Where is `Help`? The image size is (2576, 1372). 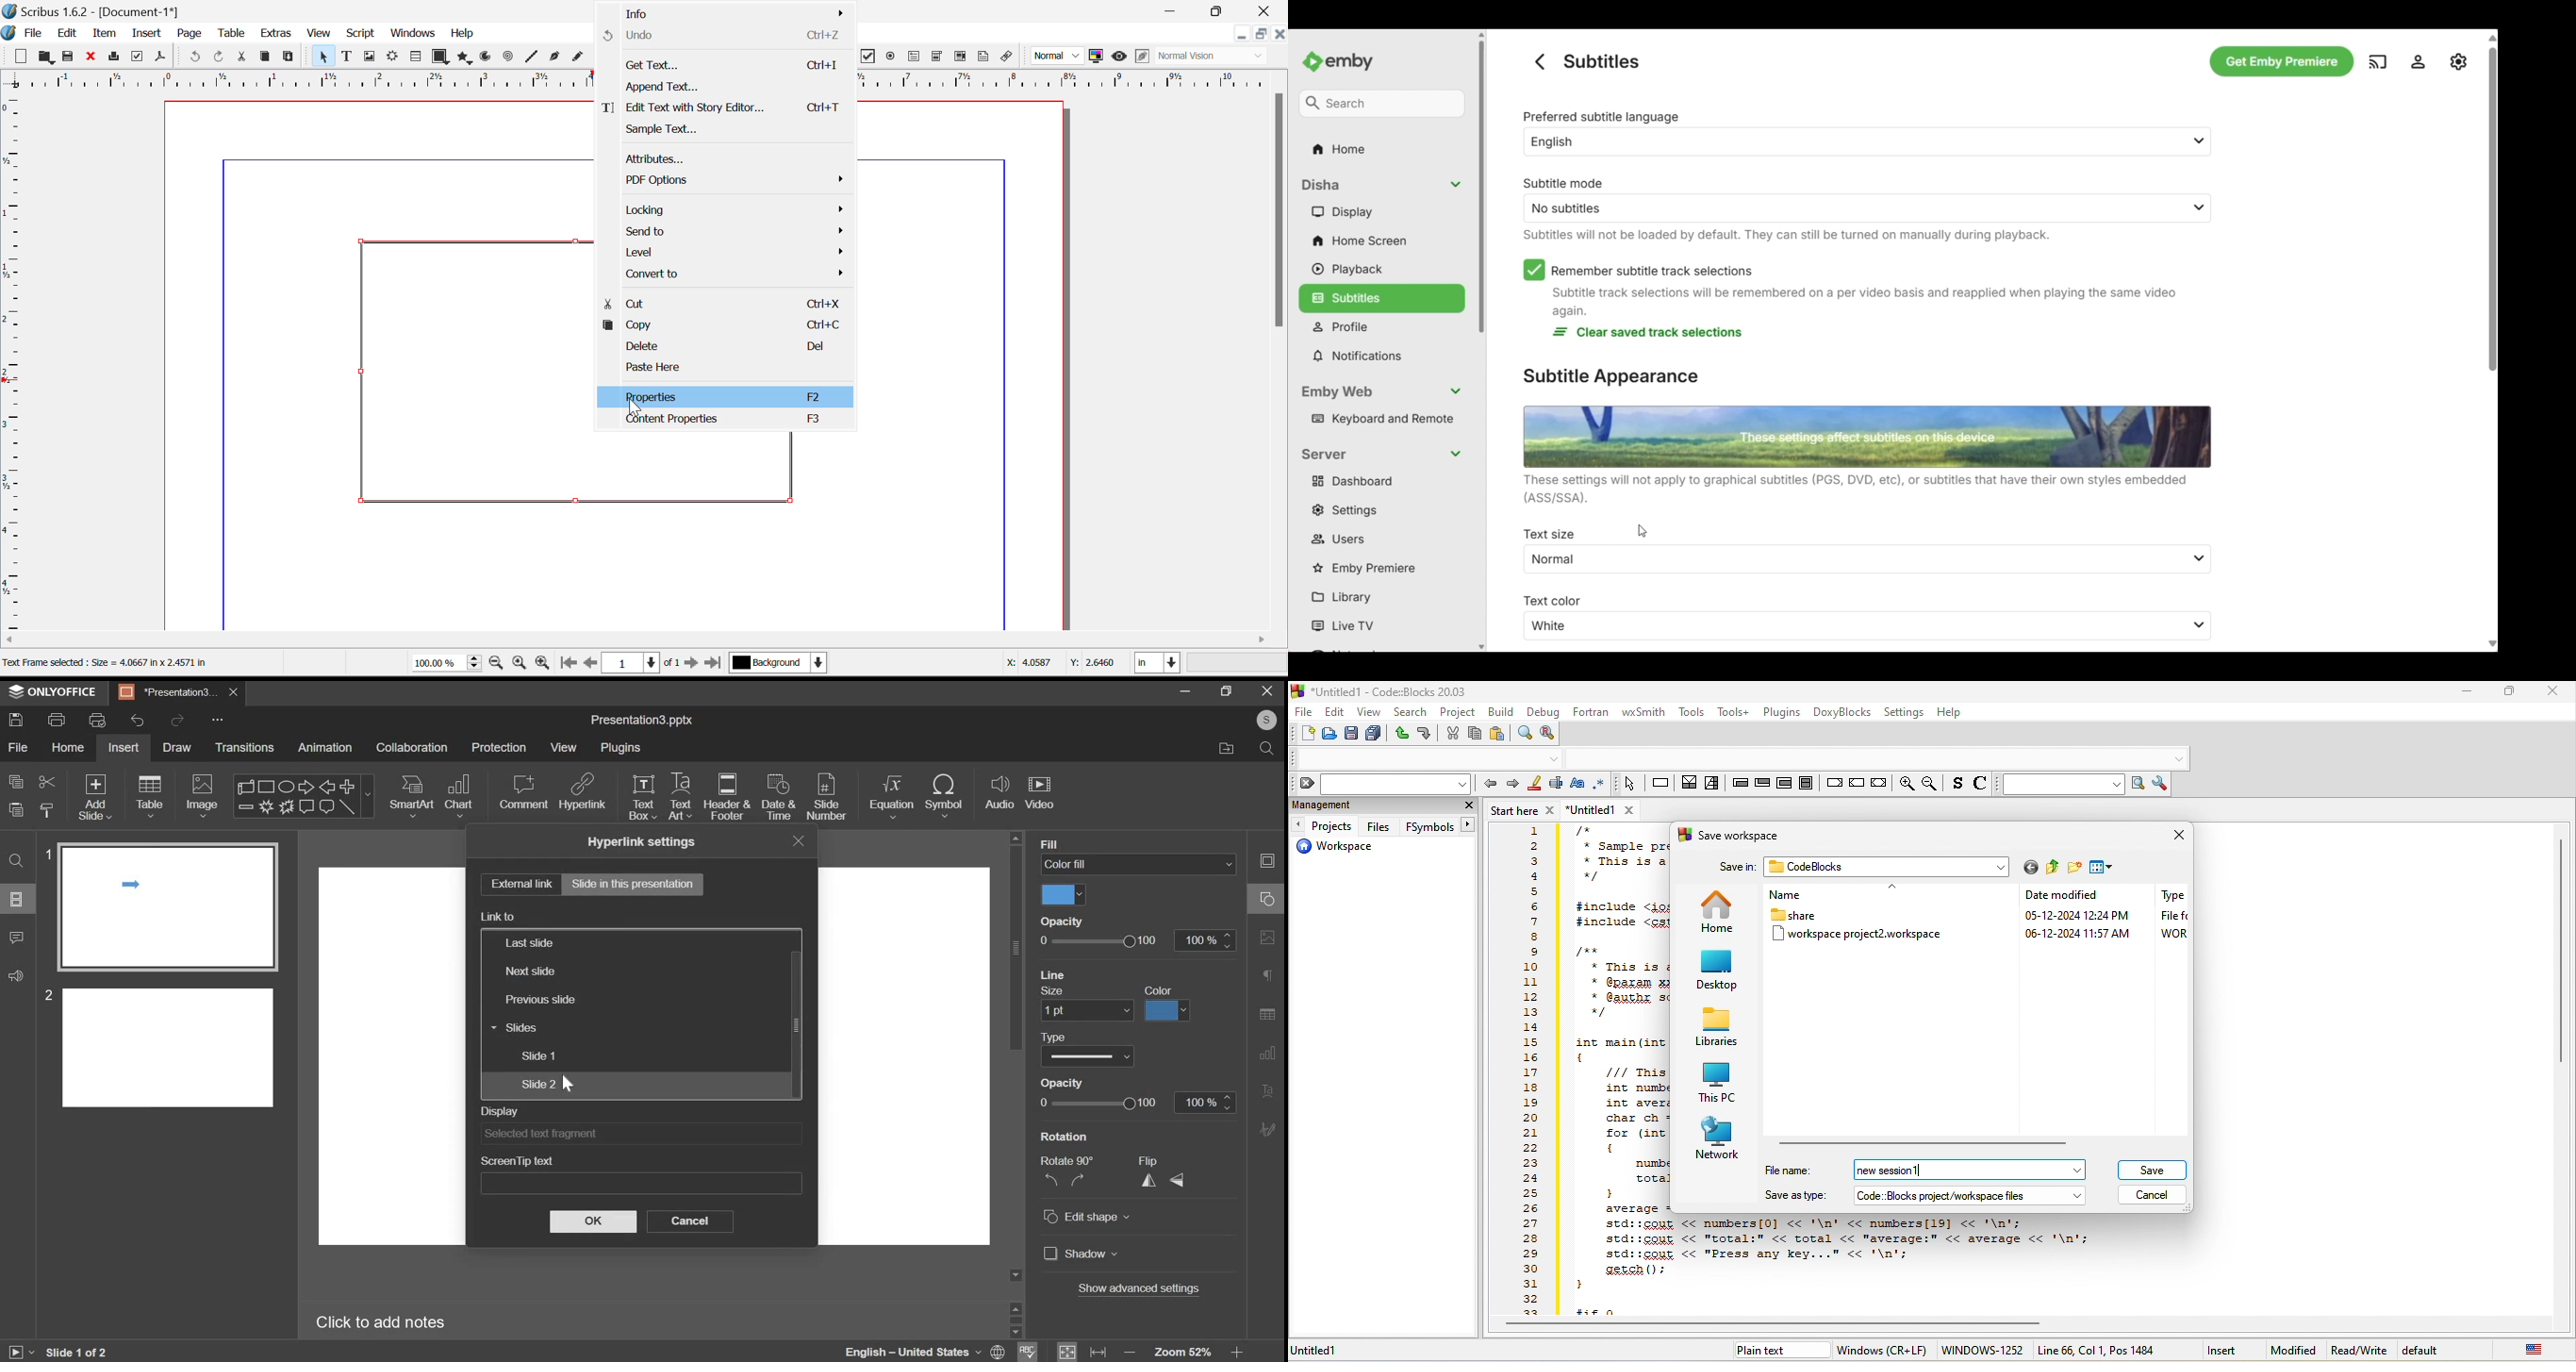 Help is located at coordinates (463, 34).